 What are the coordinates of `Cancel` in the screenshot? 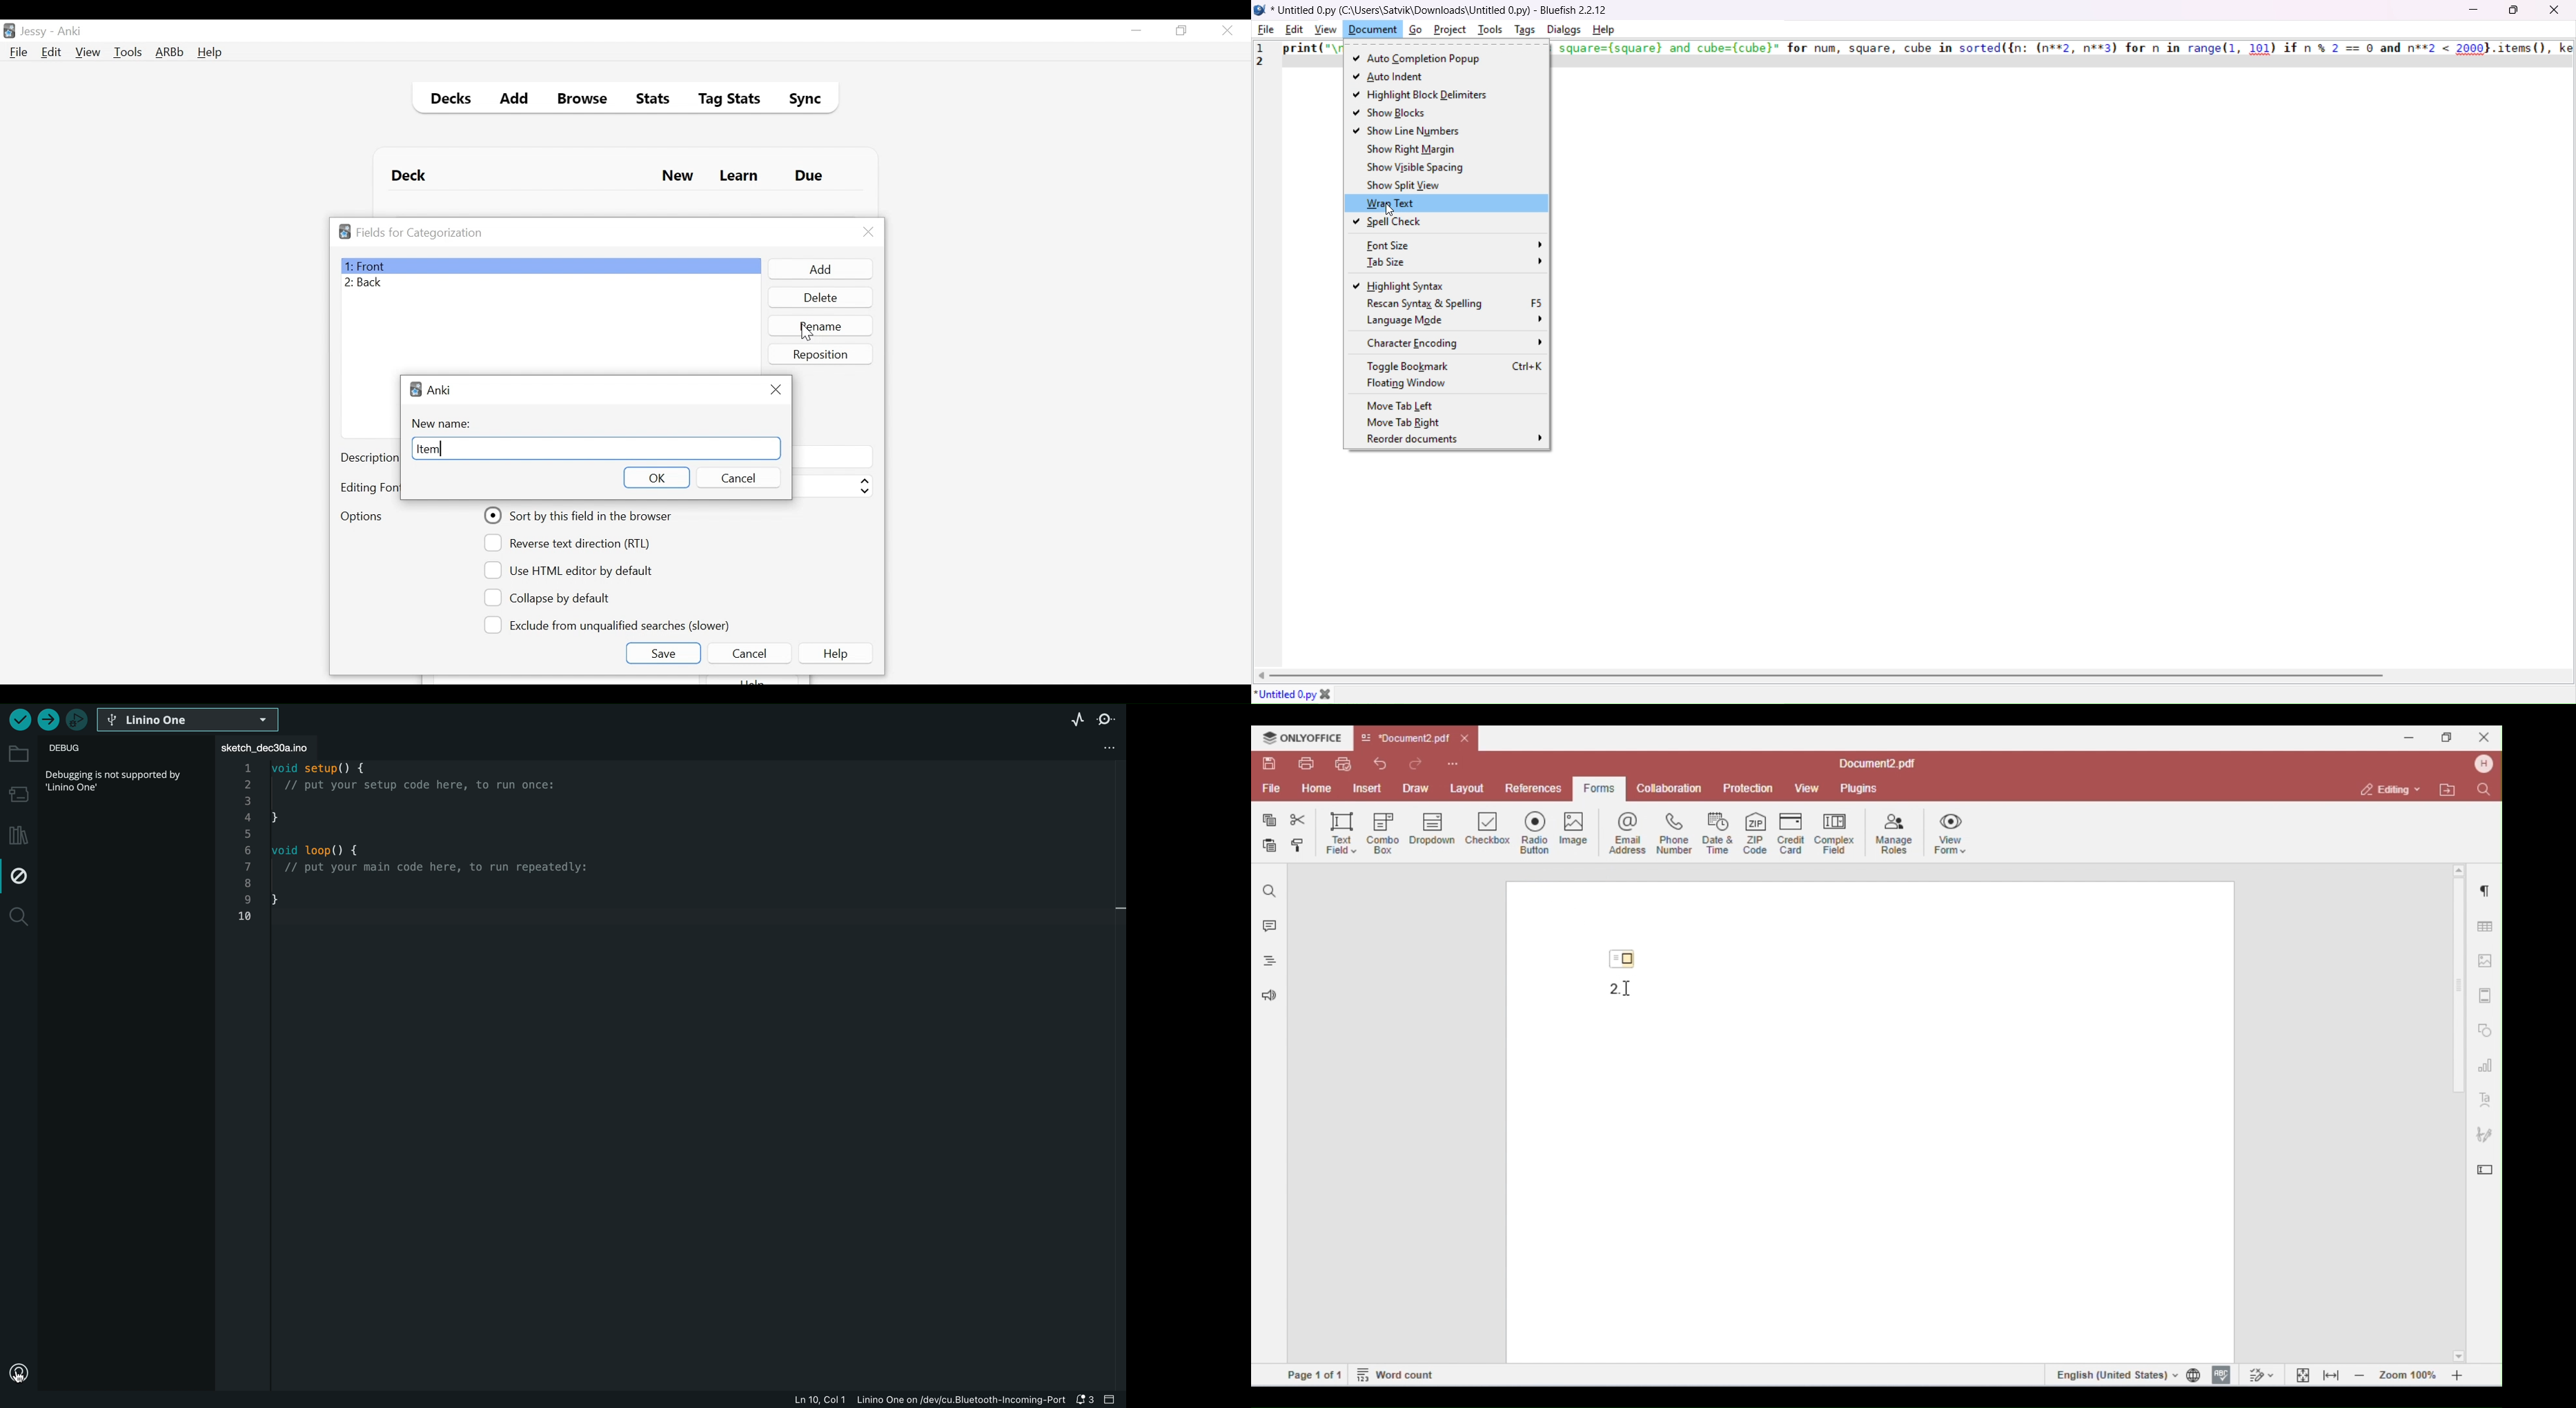 It's located at (736, 478).